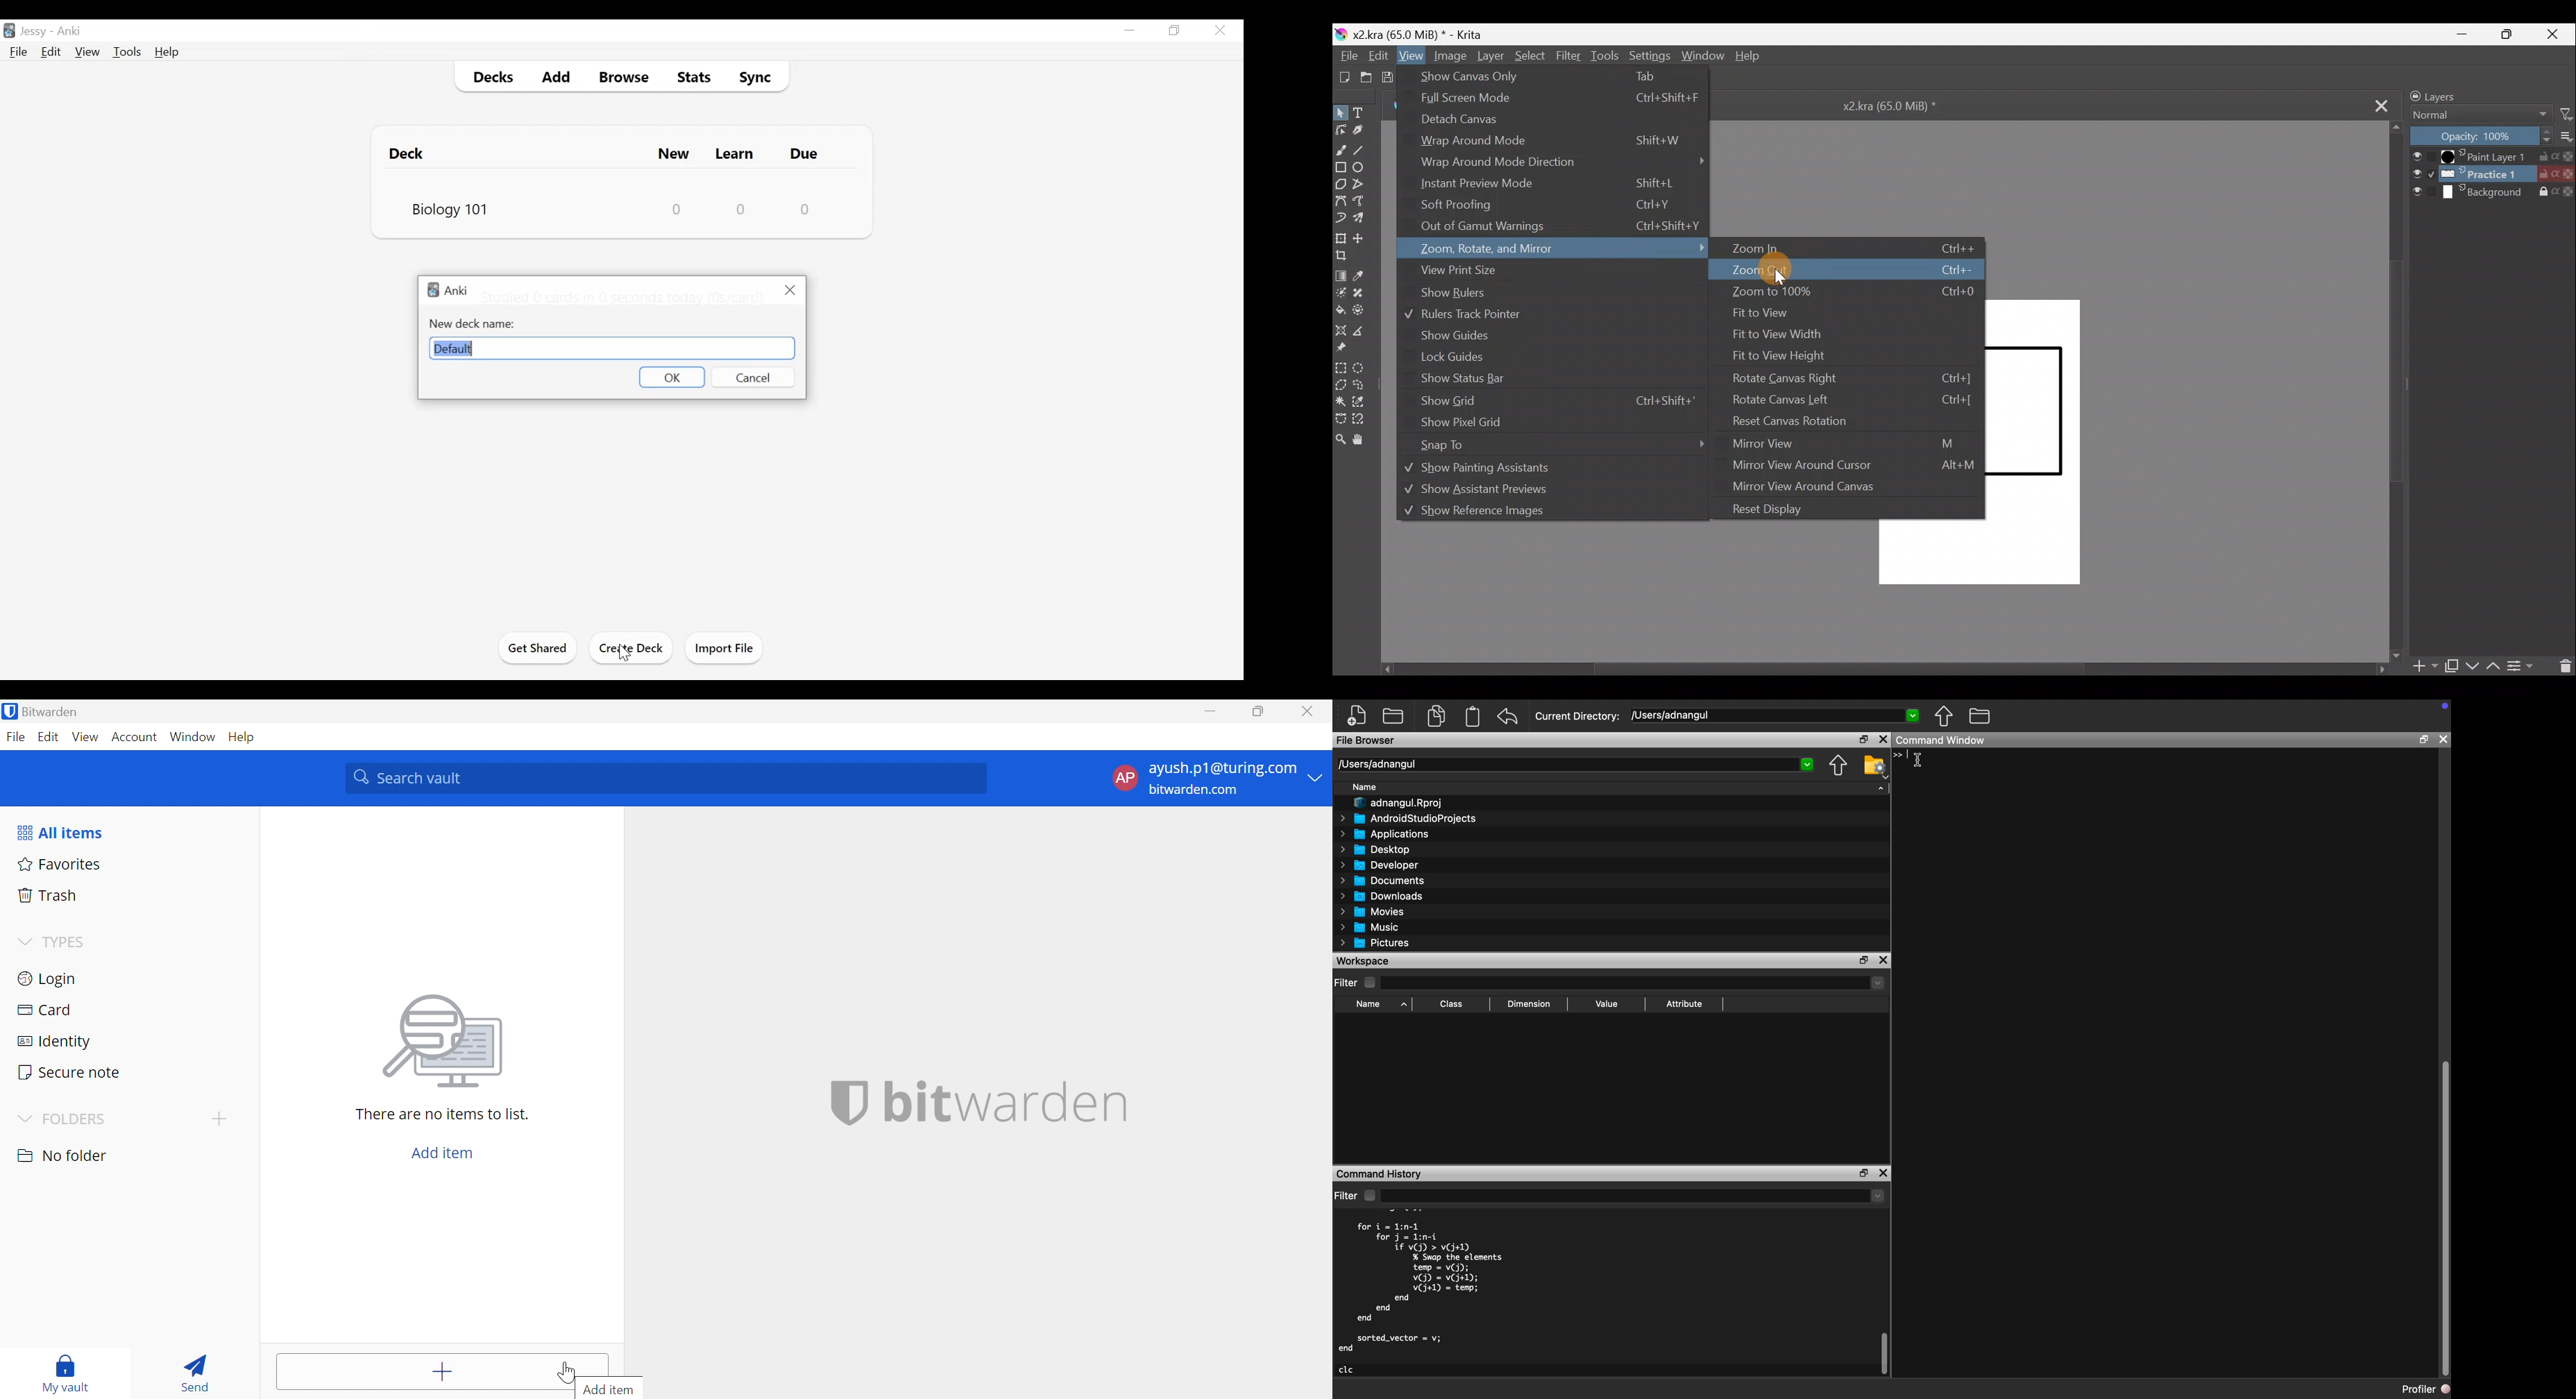  I want to click on Name, so click(1369, 1004).